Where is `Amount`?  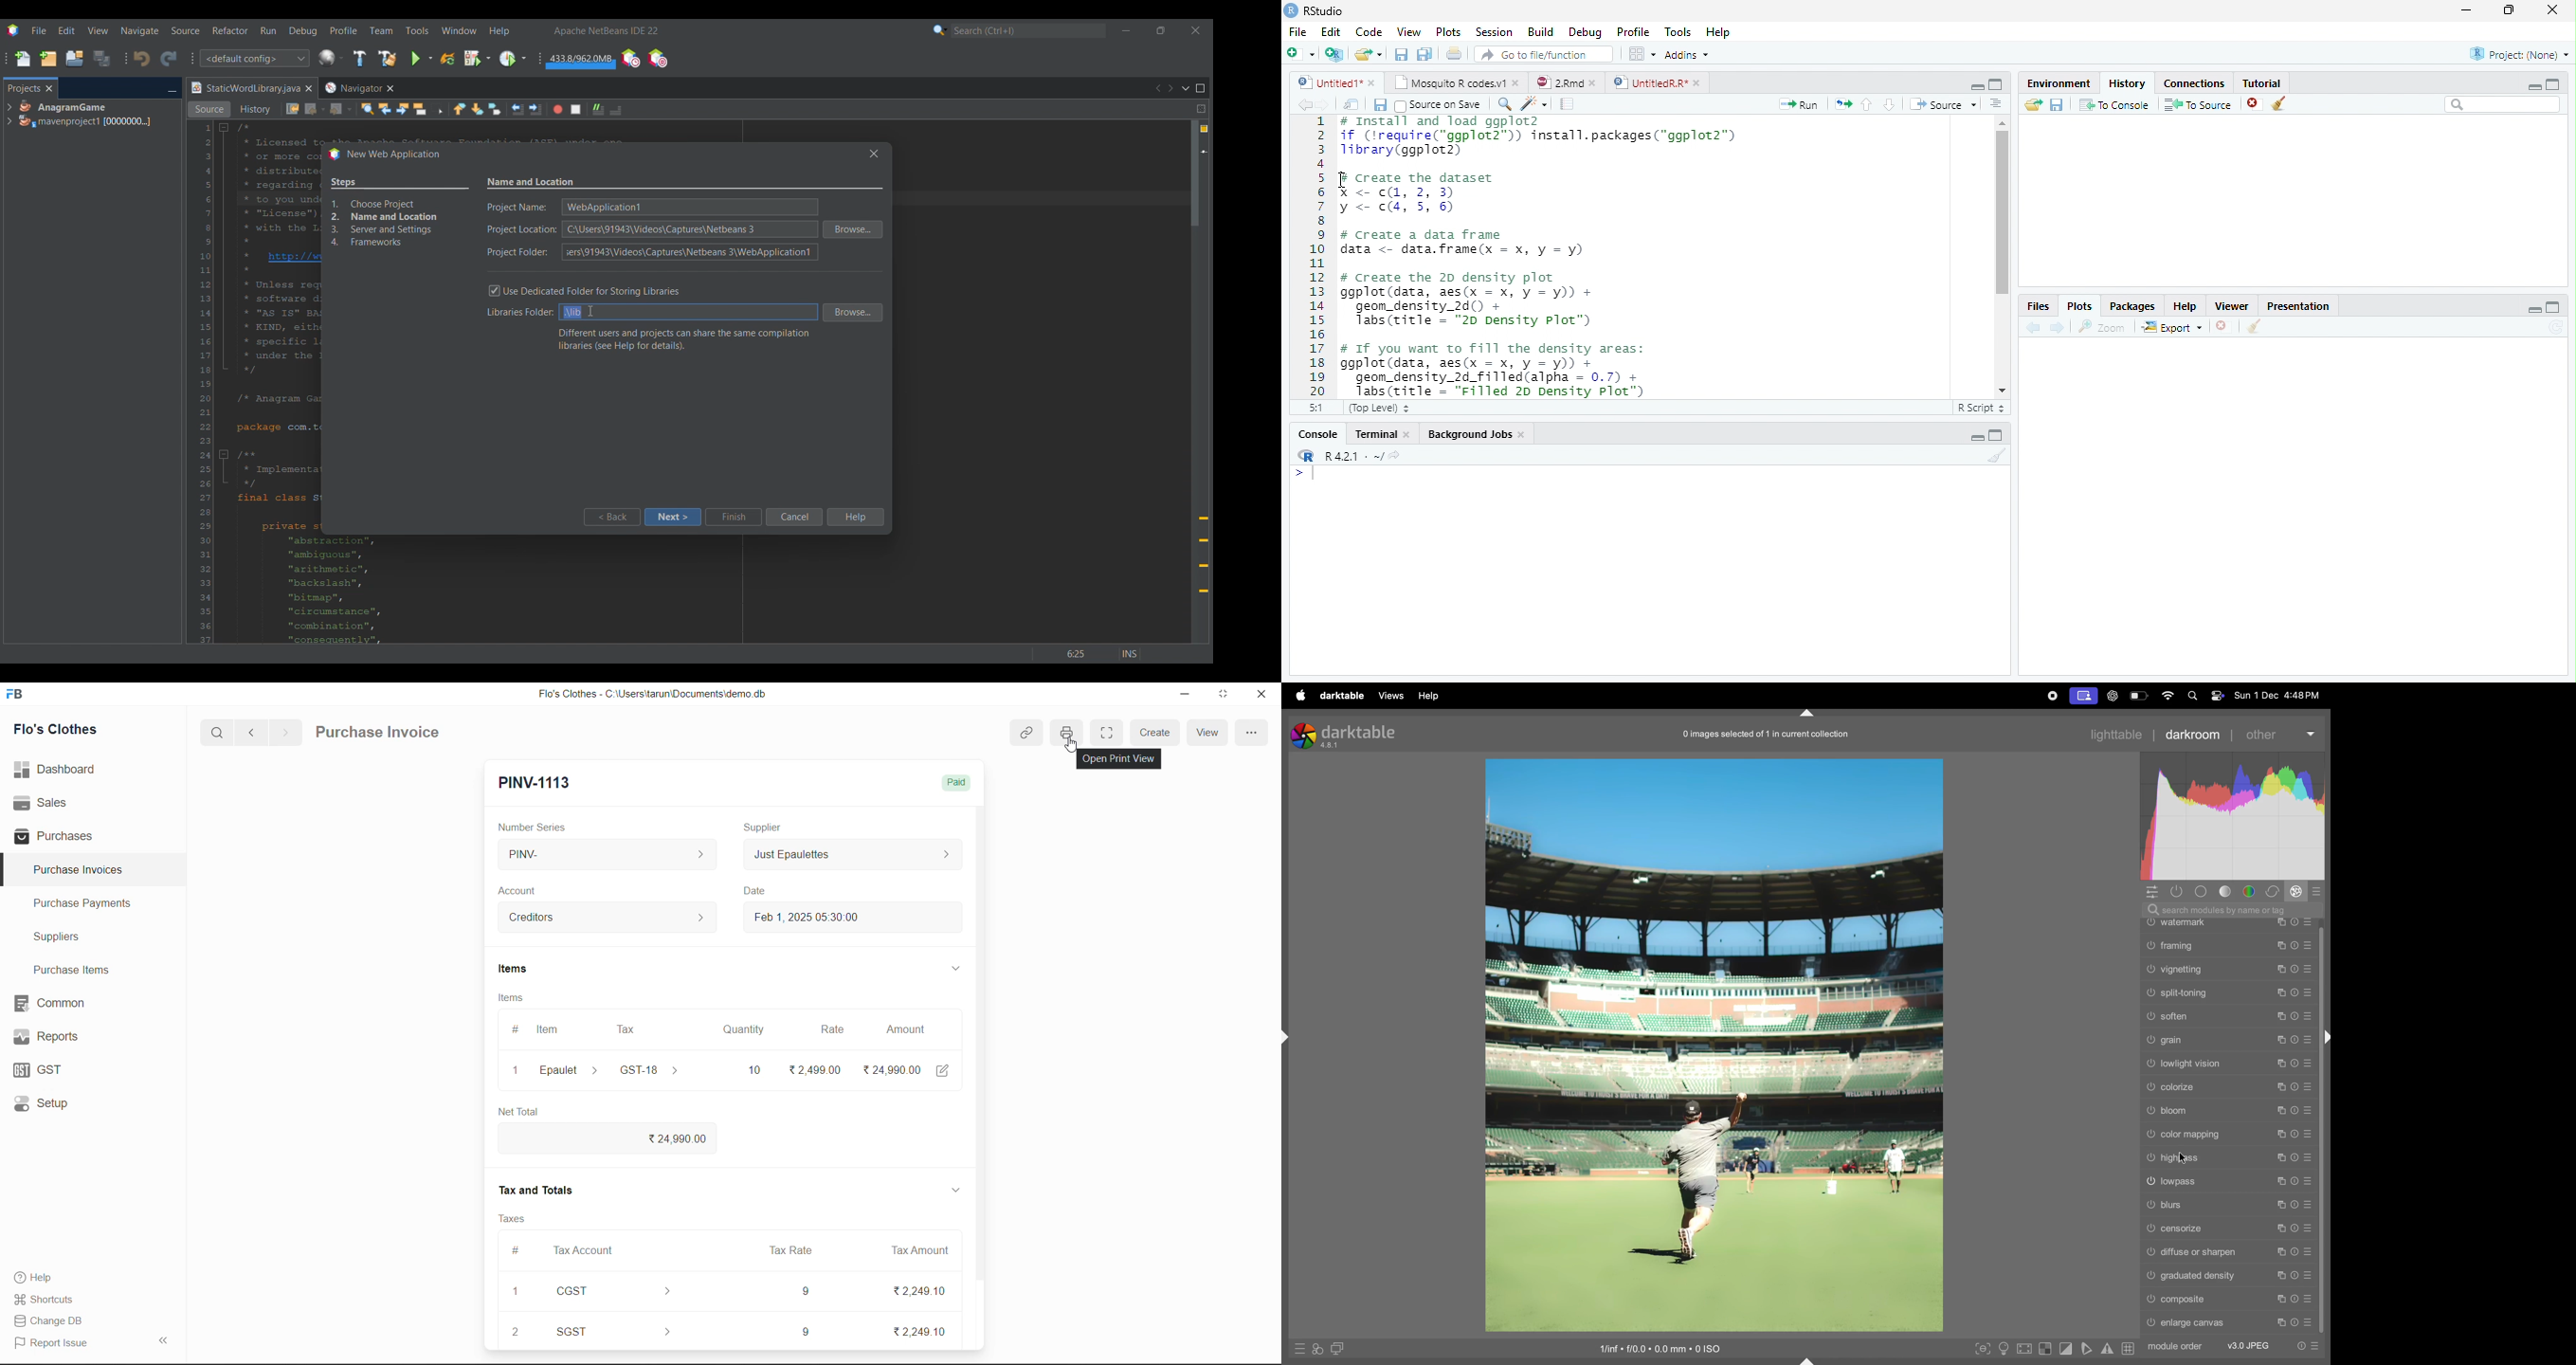
Amount is located at coordinates (906, 1030).